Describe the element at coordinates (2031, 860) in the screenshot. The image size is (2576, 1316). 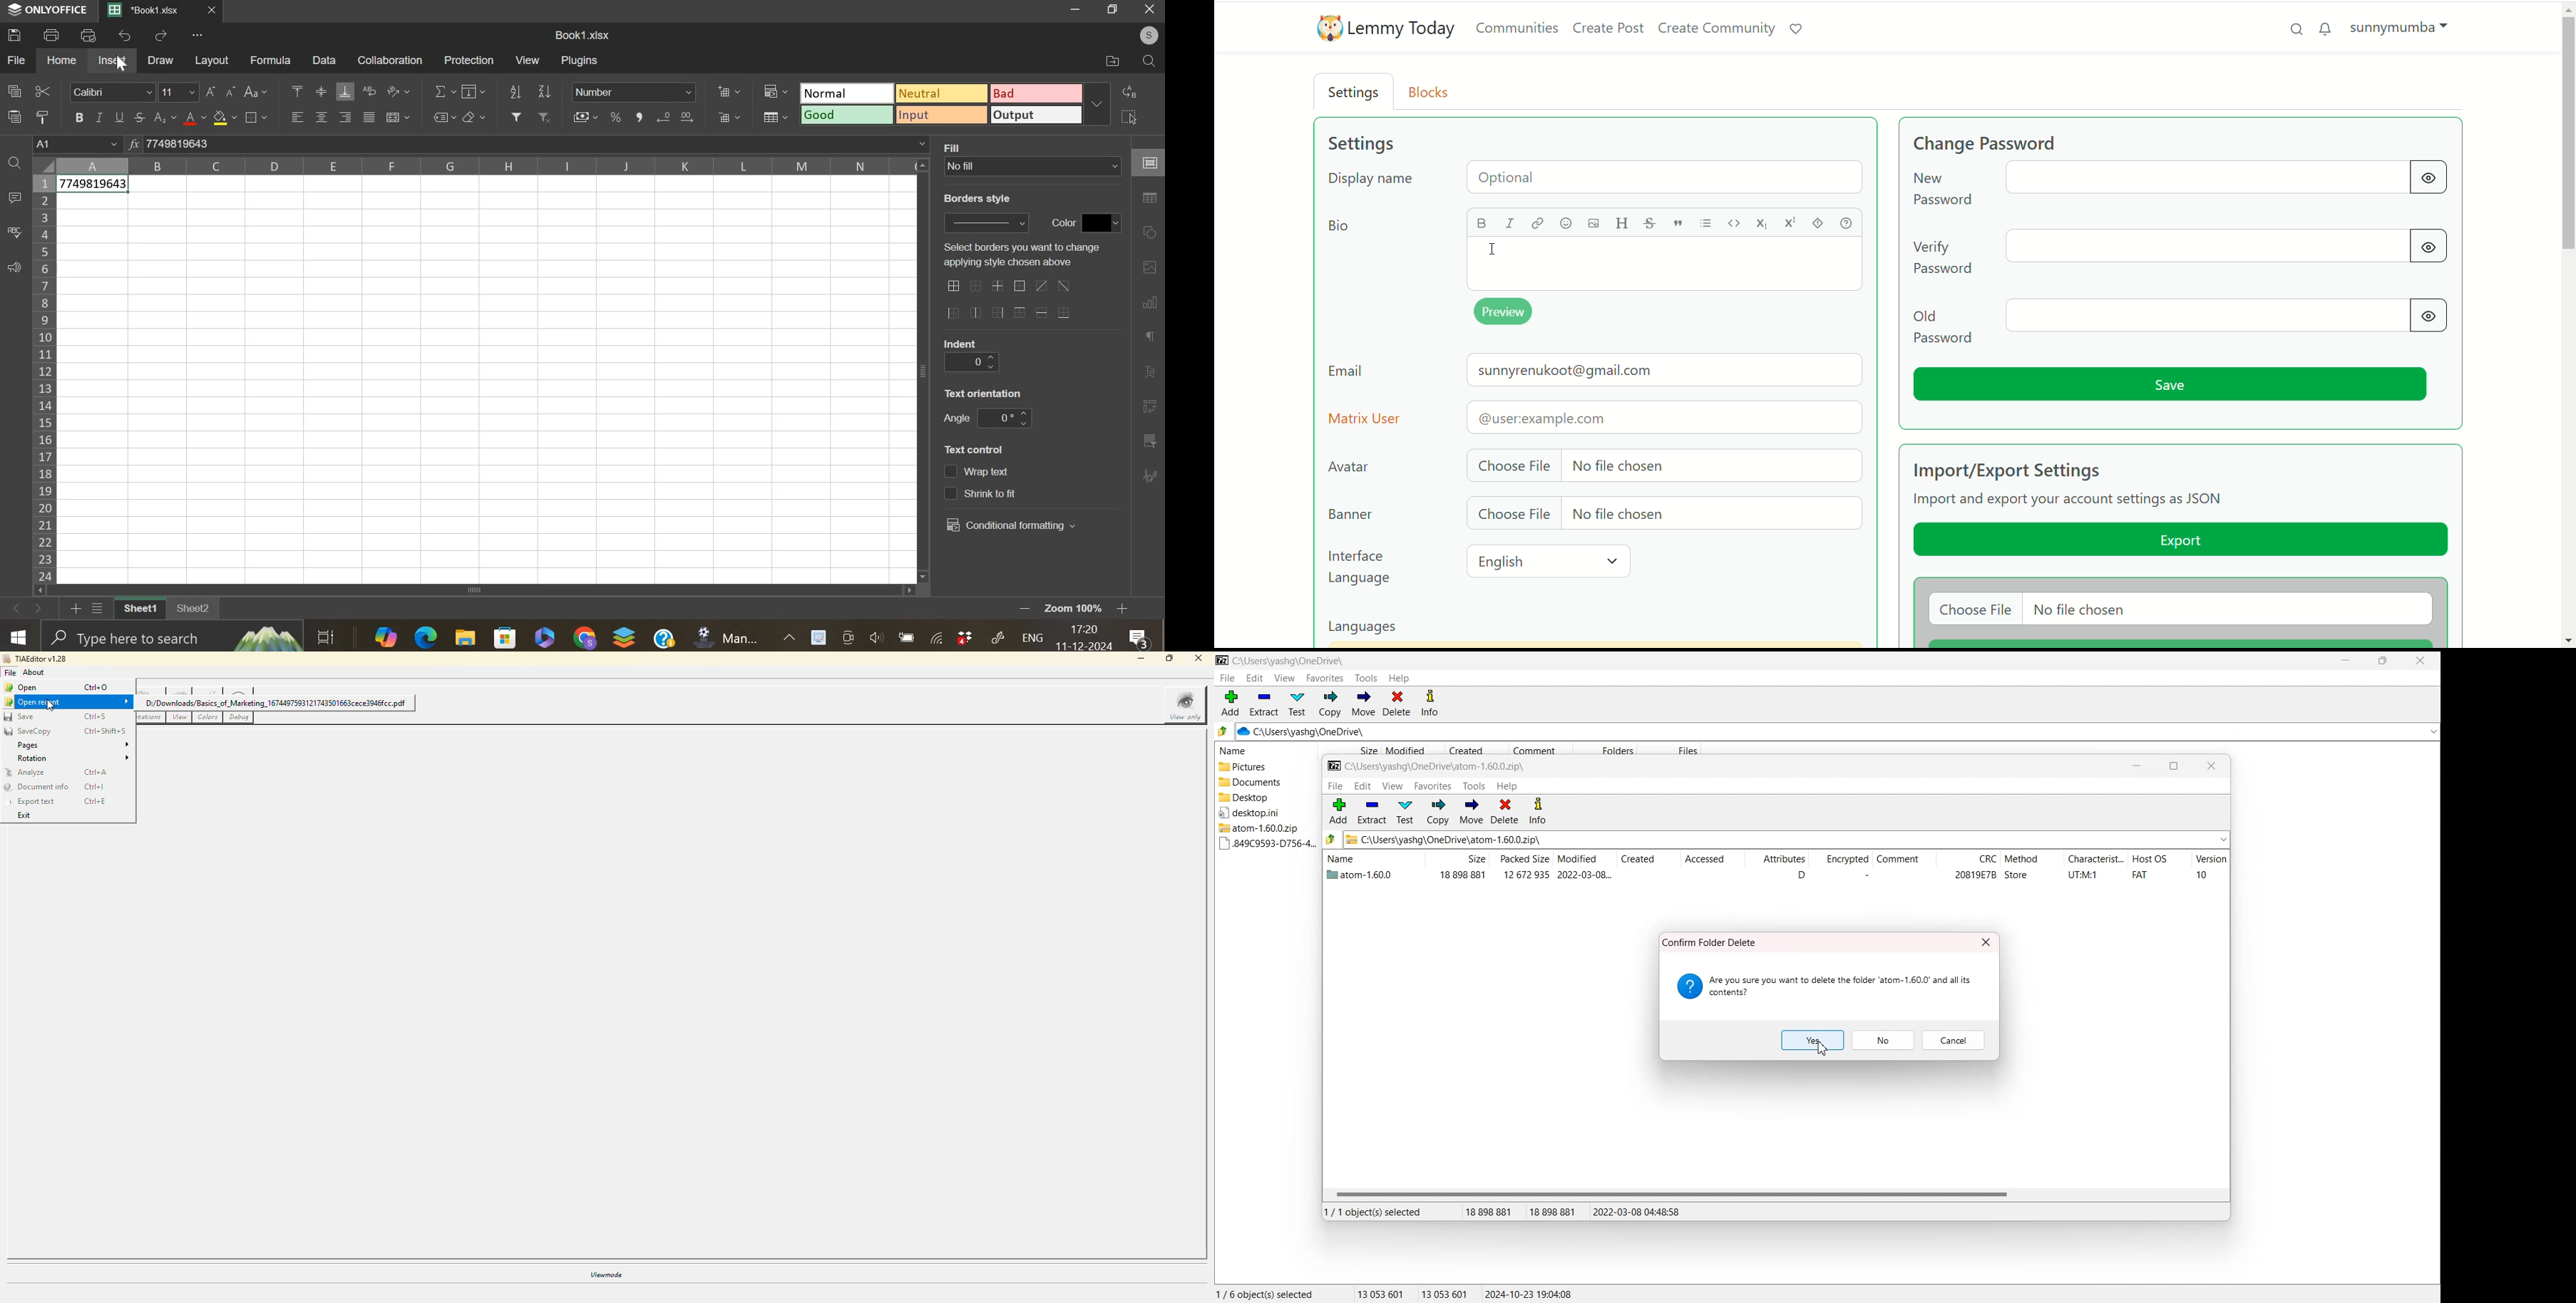
I see `Method` at that location.